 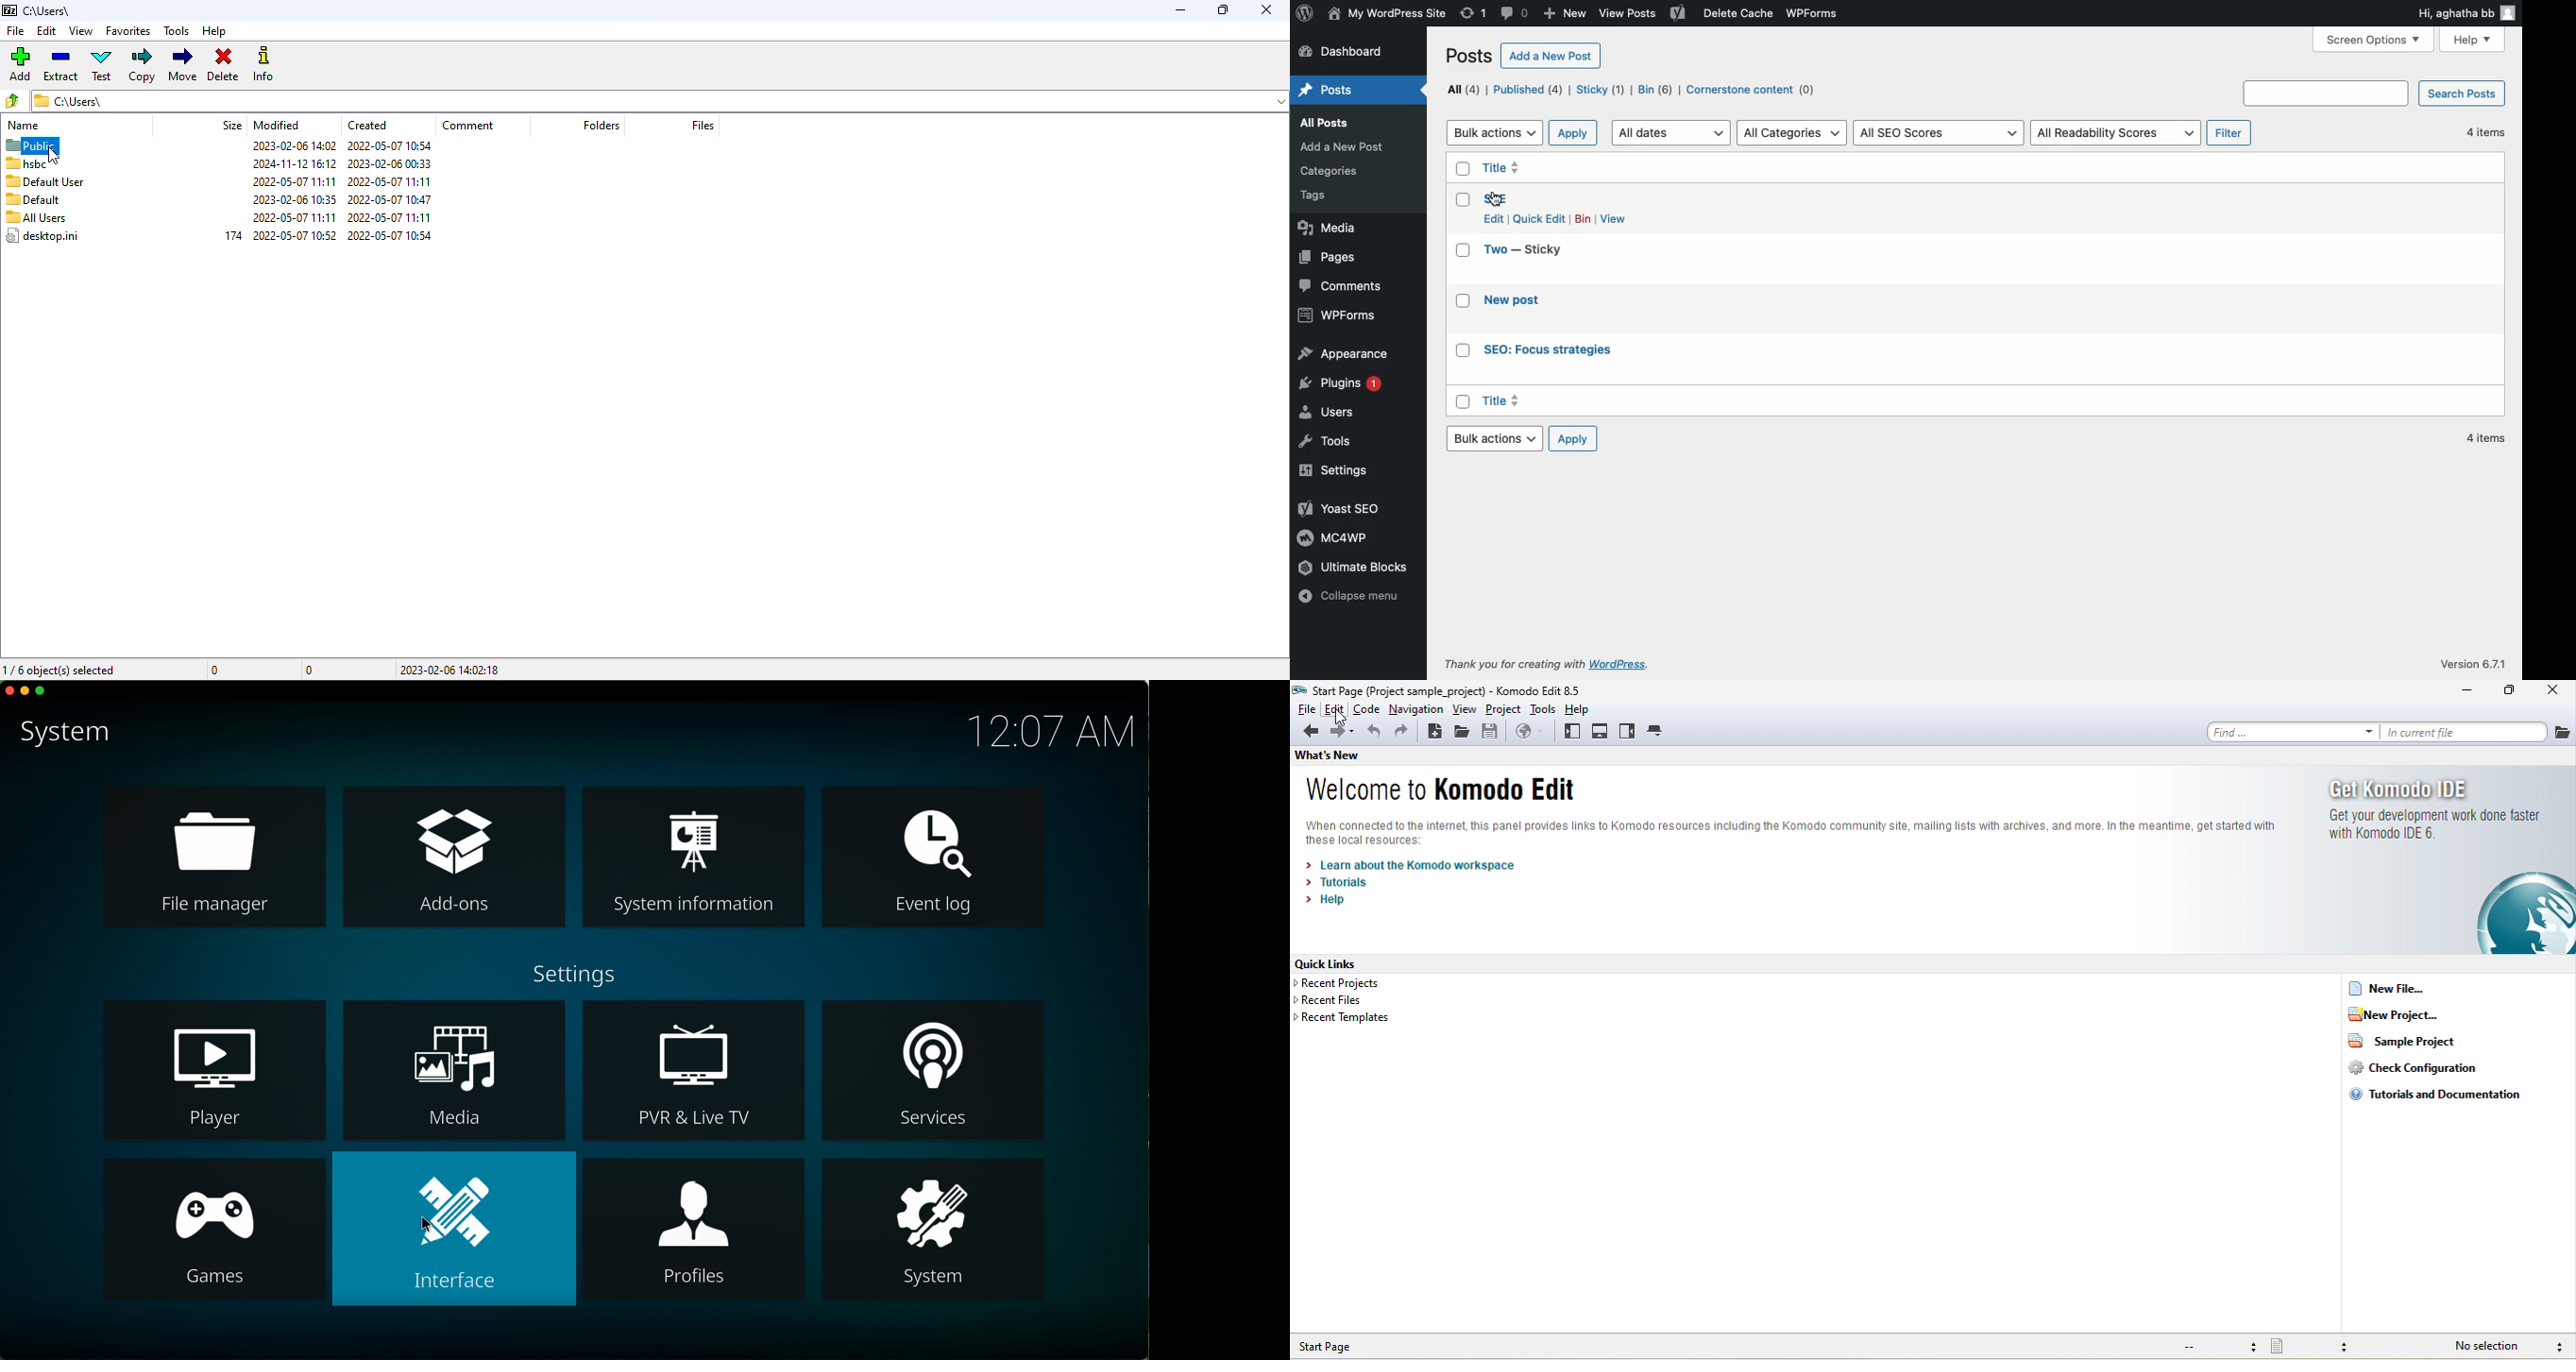 What do you see at coordinates (1498, 200) in the screenshot?
I see `cursor` at bounding box center [1498, 200].